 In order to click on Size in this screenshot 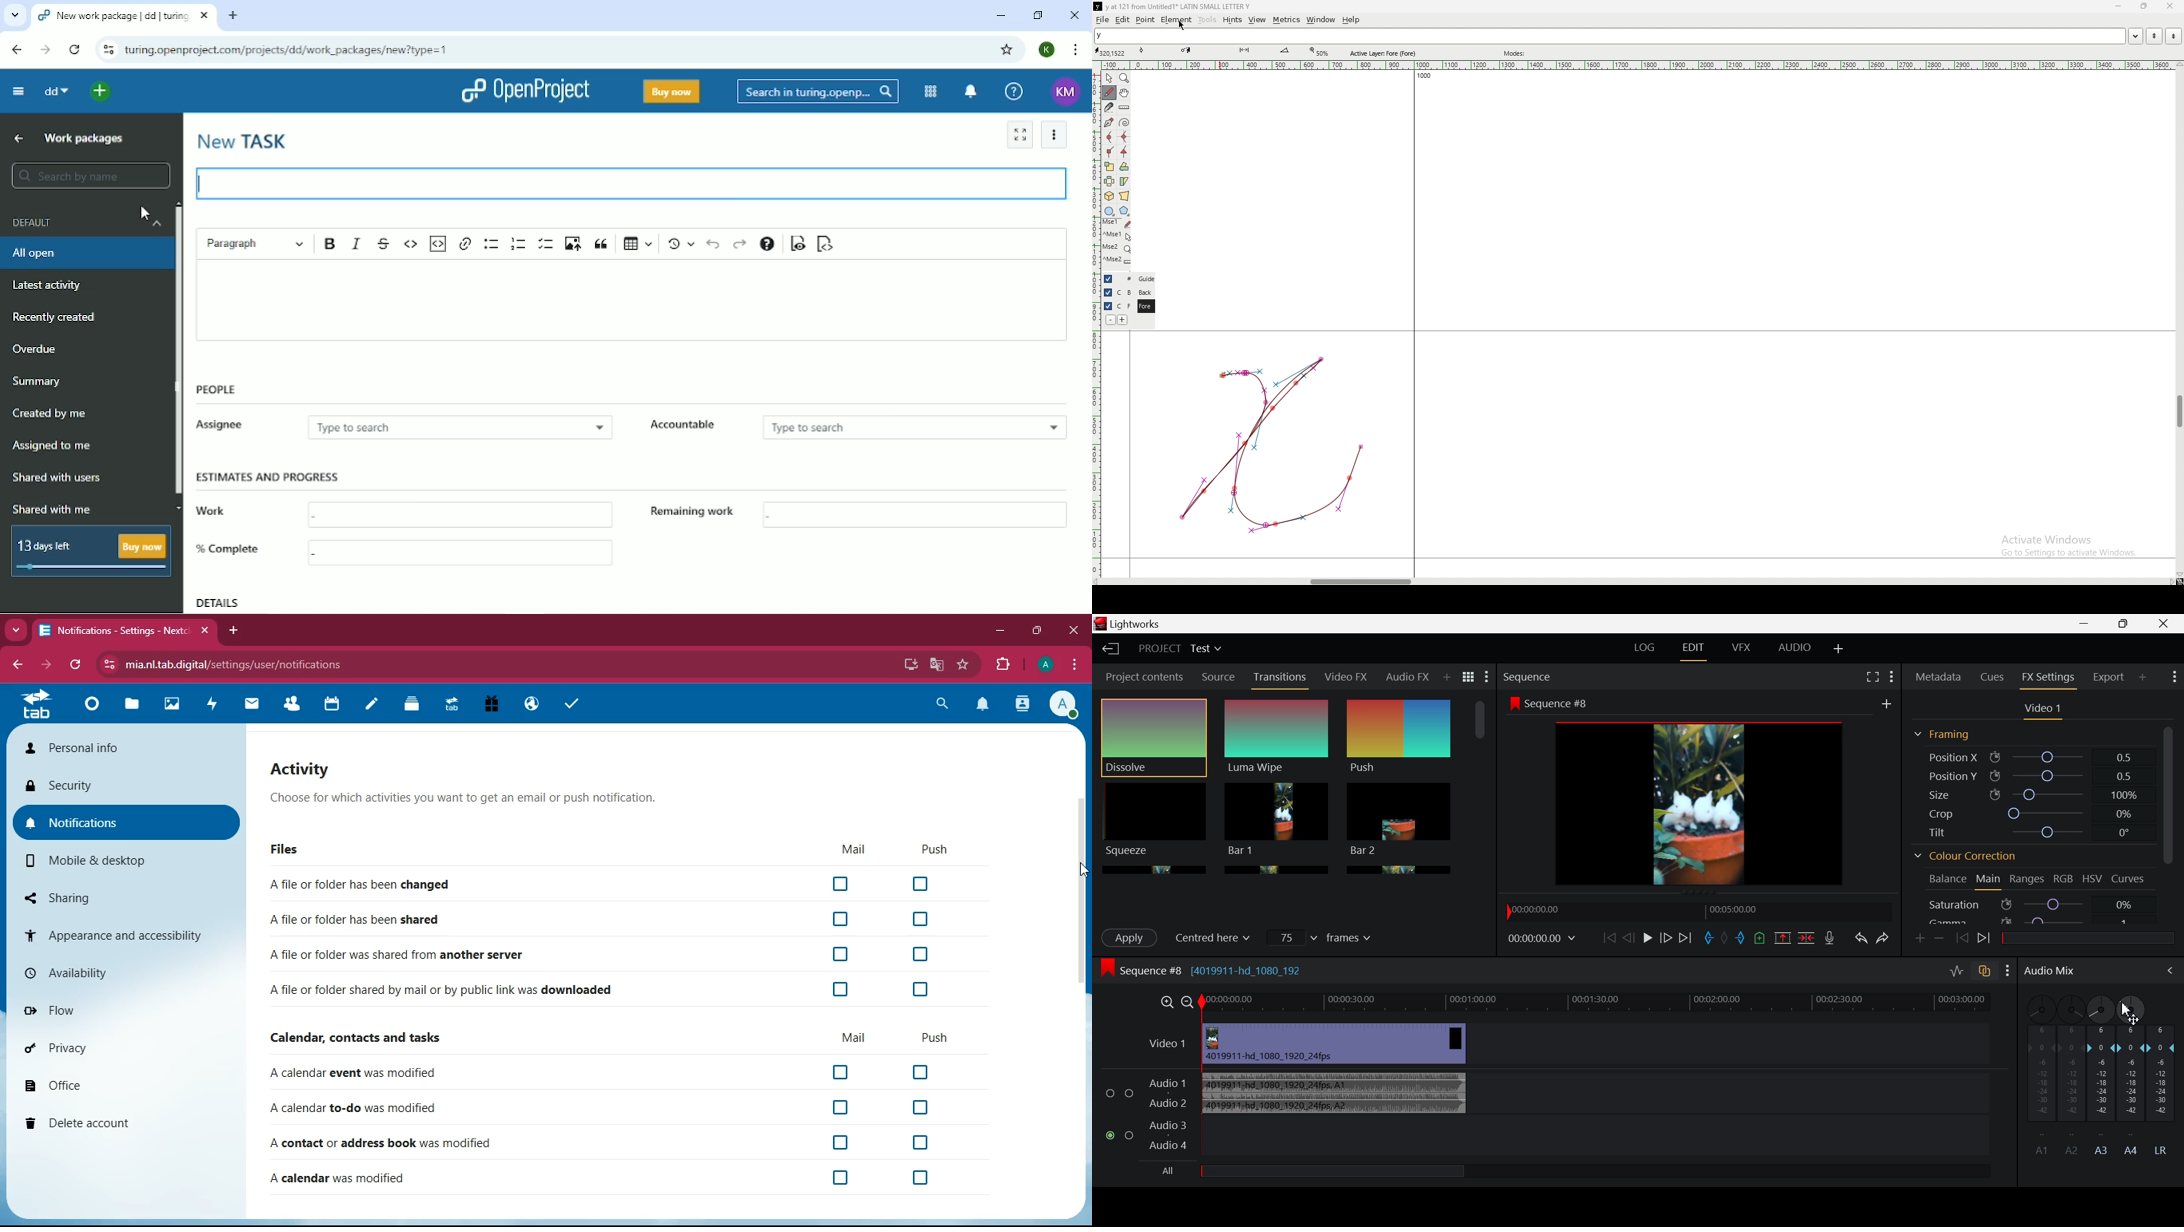, I will do `click(2031, 792)`.